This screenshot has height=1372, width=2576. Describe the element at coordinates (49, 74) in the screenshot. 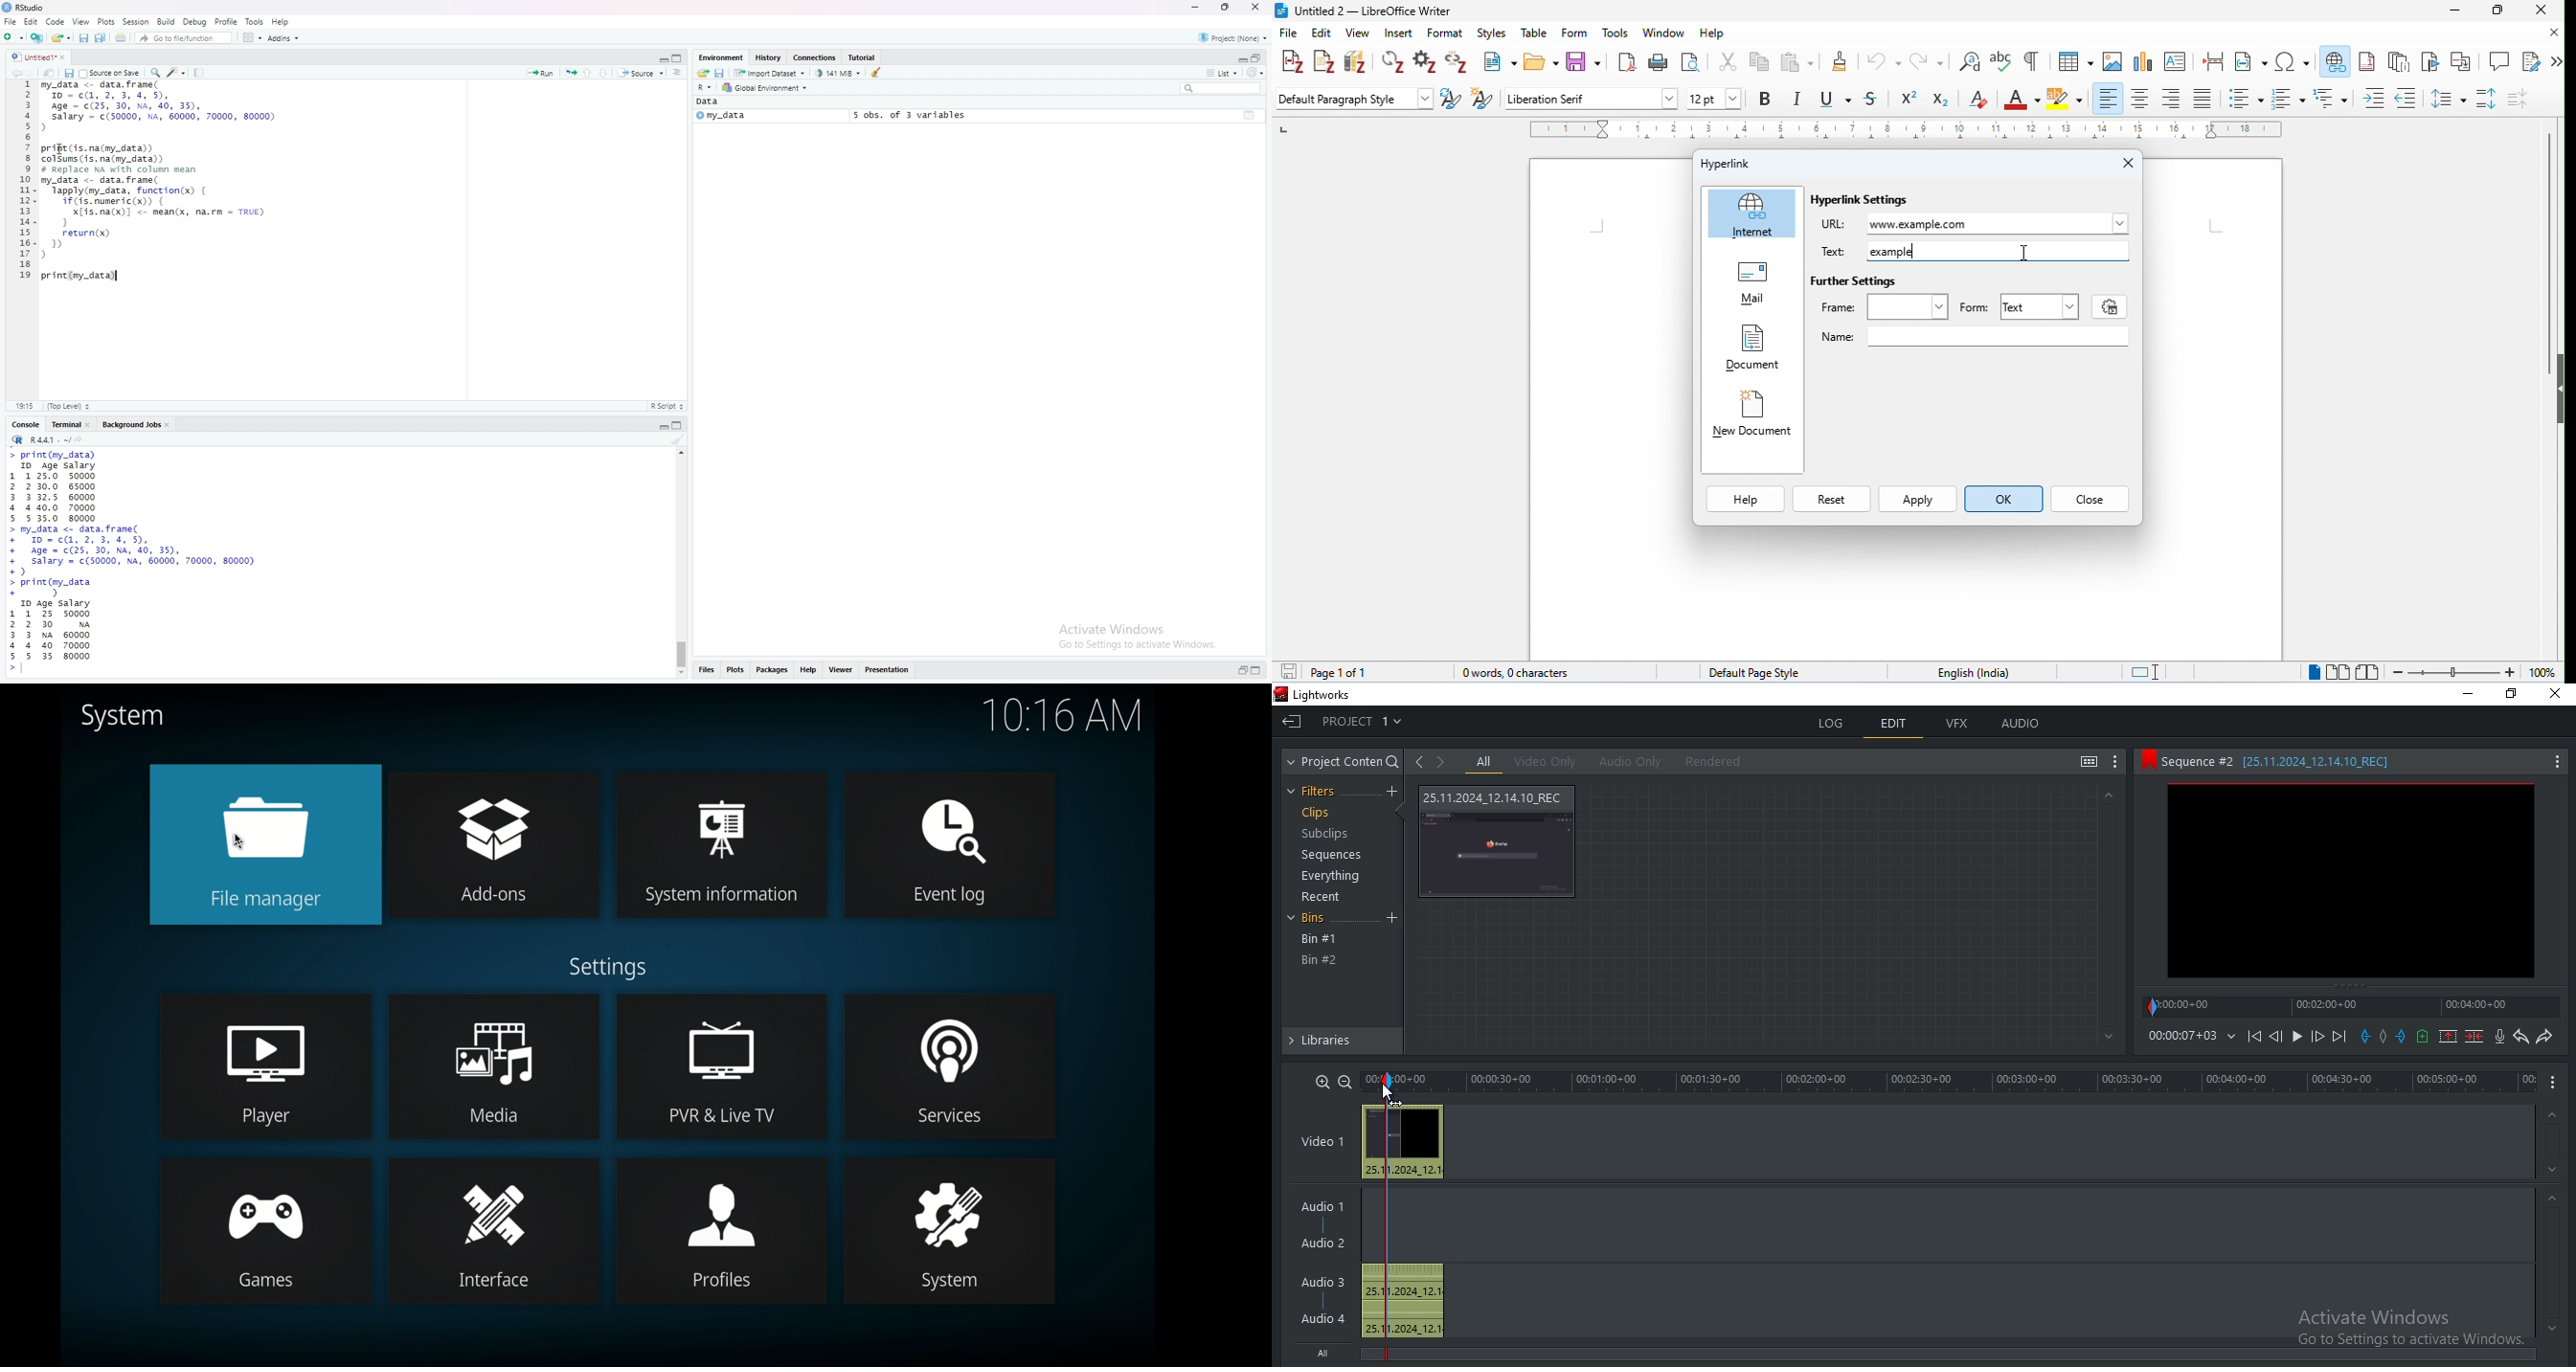

I see `show in new window` at that location.